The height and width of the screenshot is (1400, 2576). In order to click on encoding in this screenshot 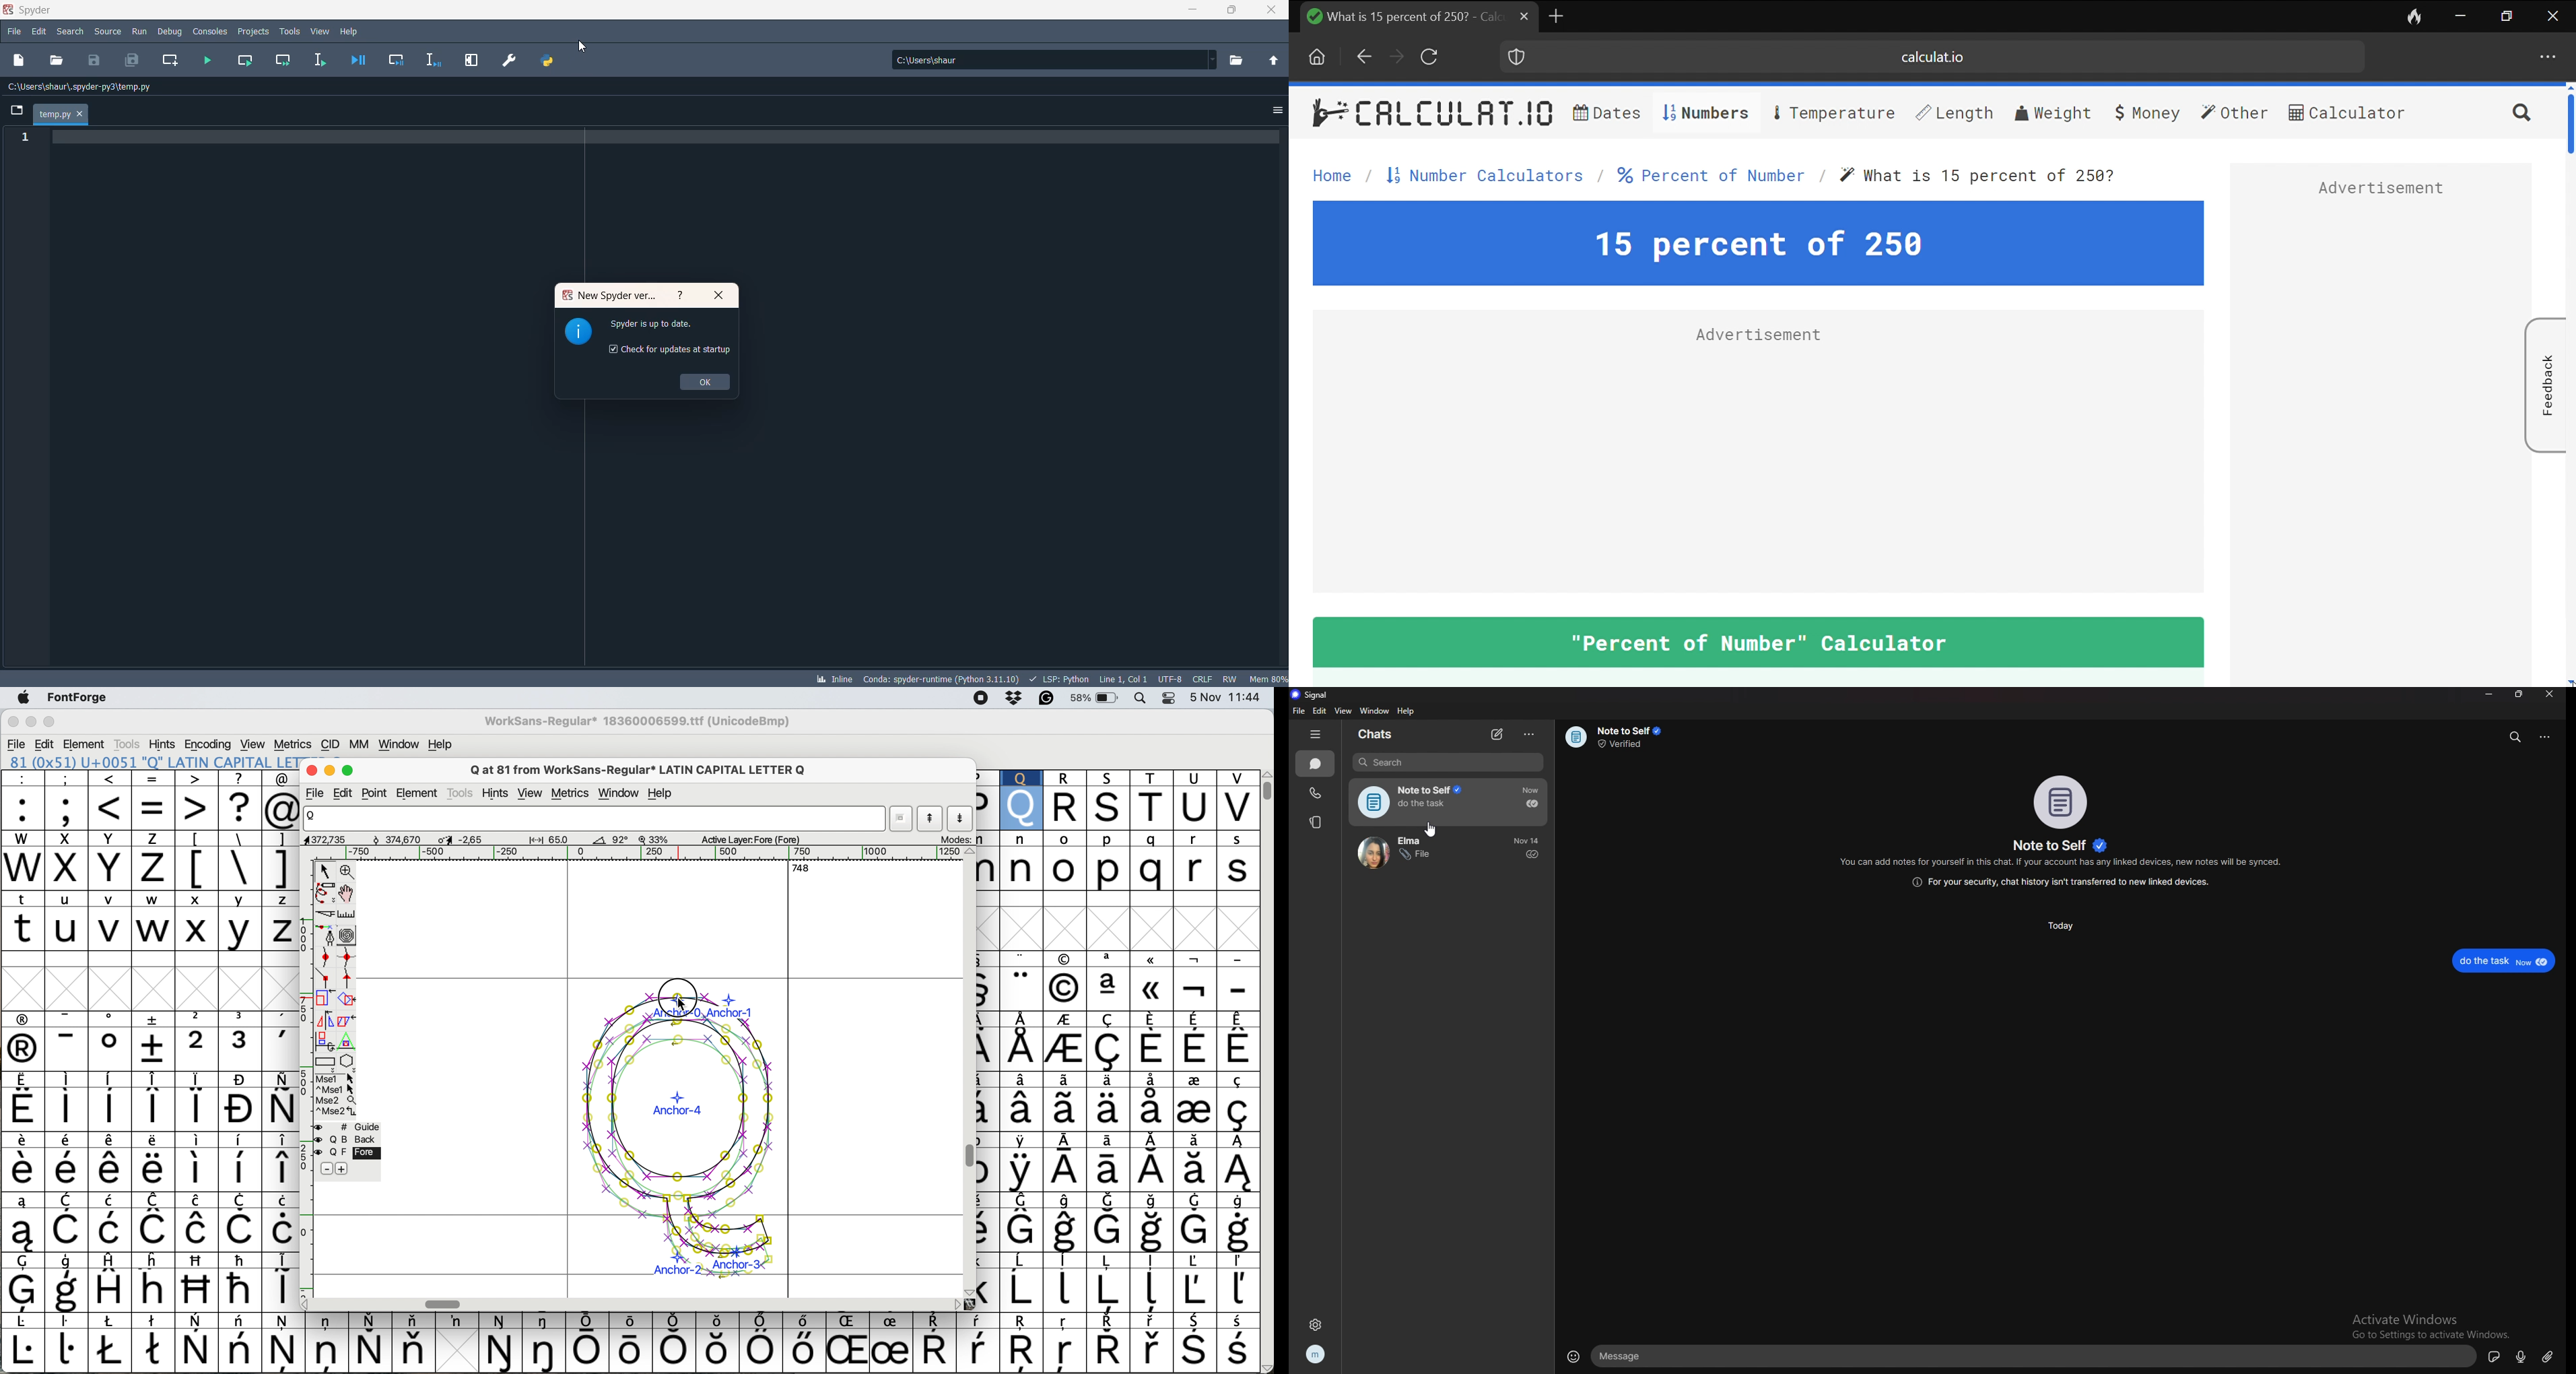, I will do `click(209, 744)`.